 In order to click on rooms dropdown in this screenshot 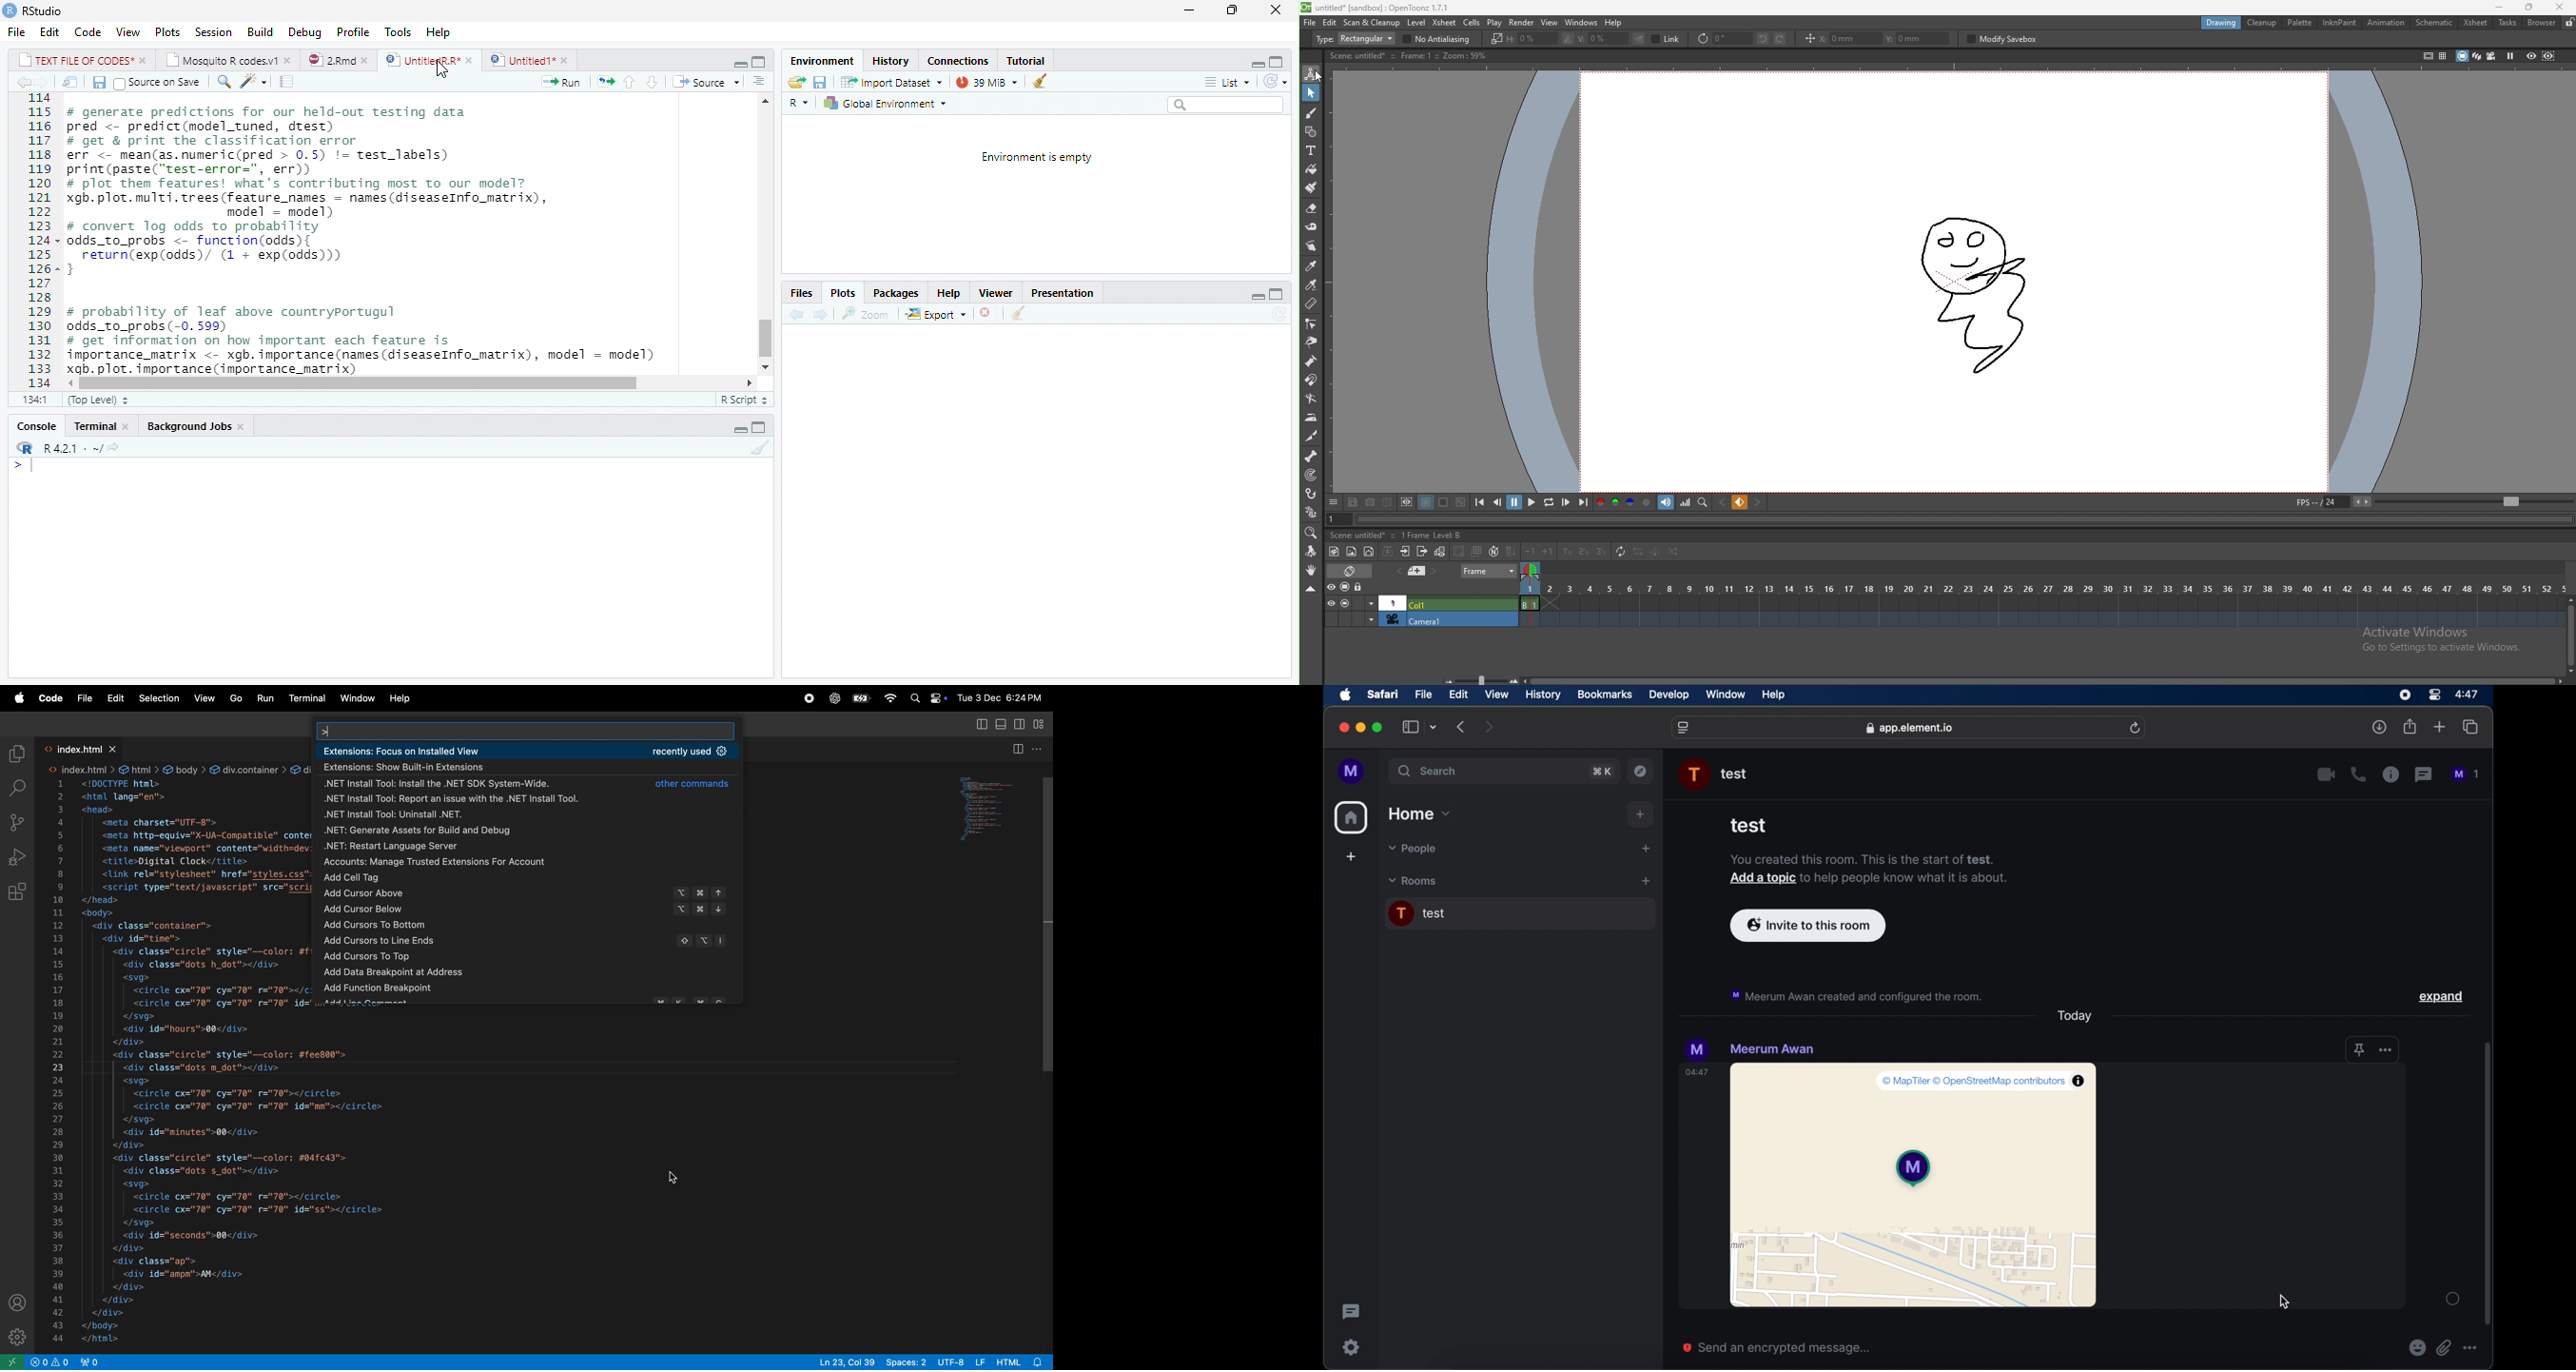, I will do `click(1413, 881)`.